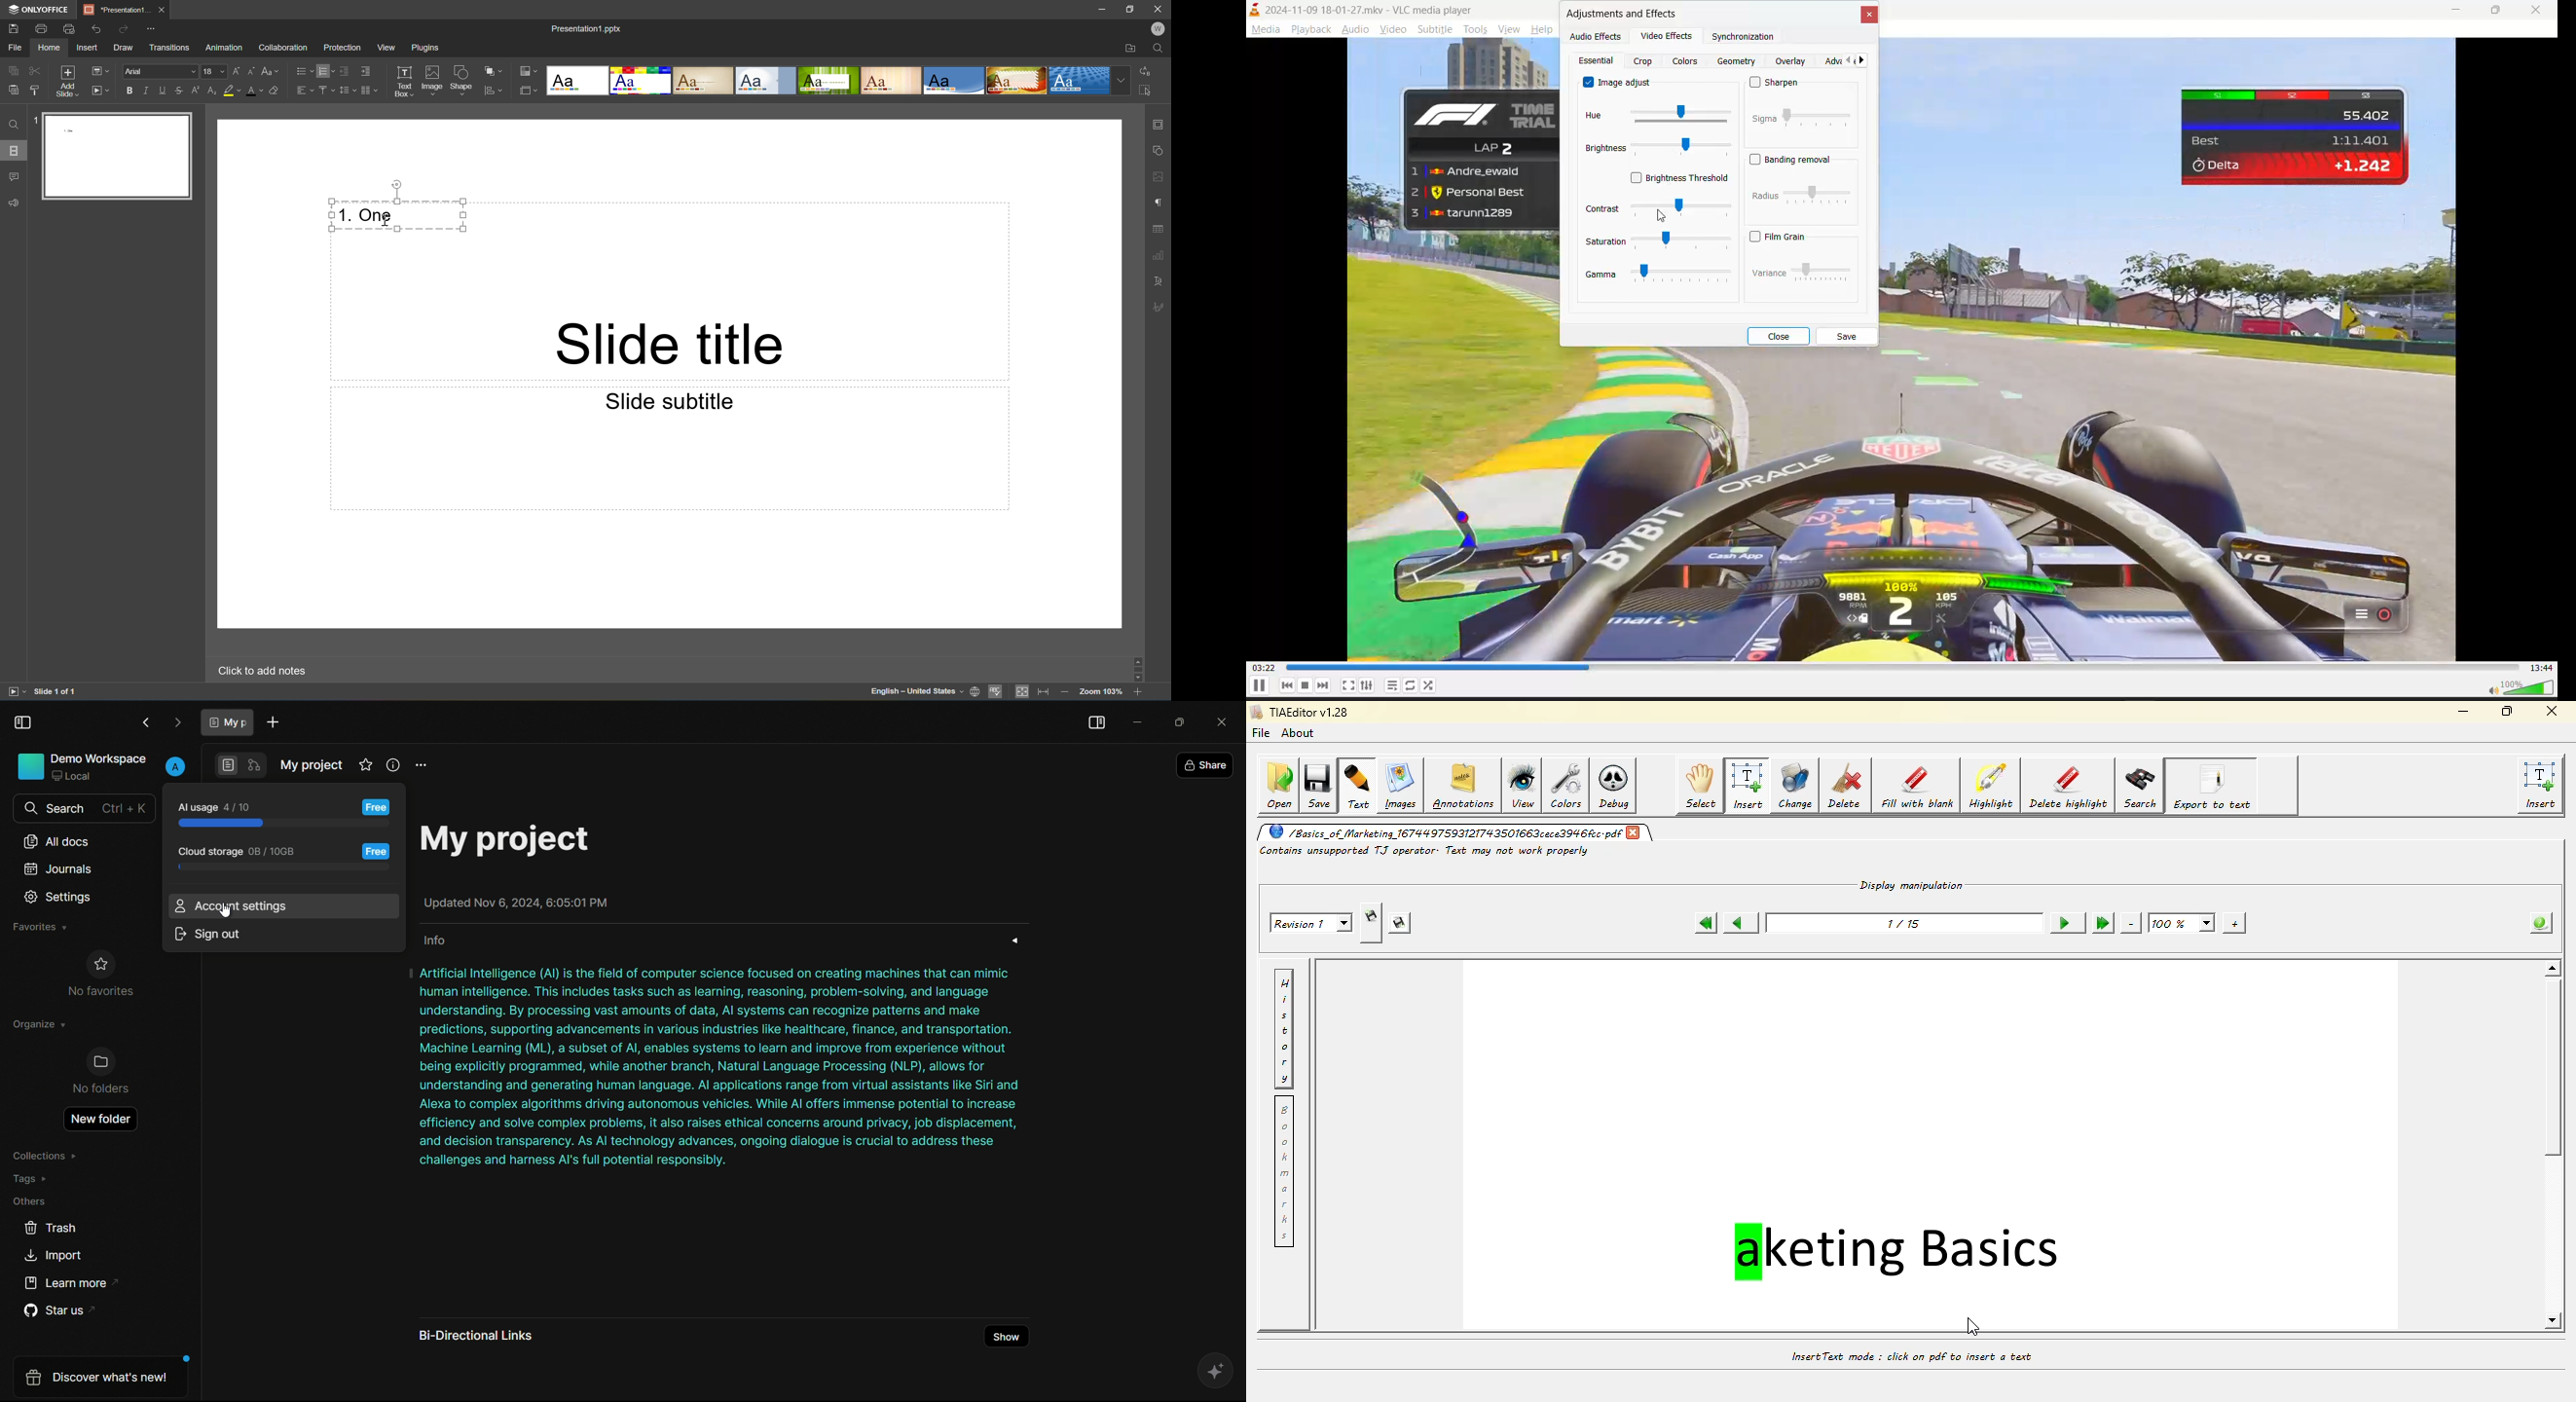 The image size is (2576, 1428). What do you see at coordinates (1288, 685) in the screenshot?
I see `previous` at bounding box center [1288, 685].